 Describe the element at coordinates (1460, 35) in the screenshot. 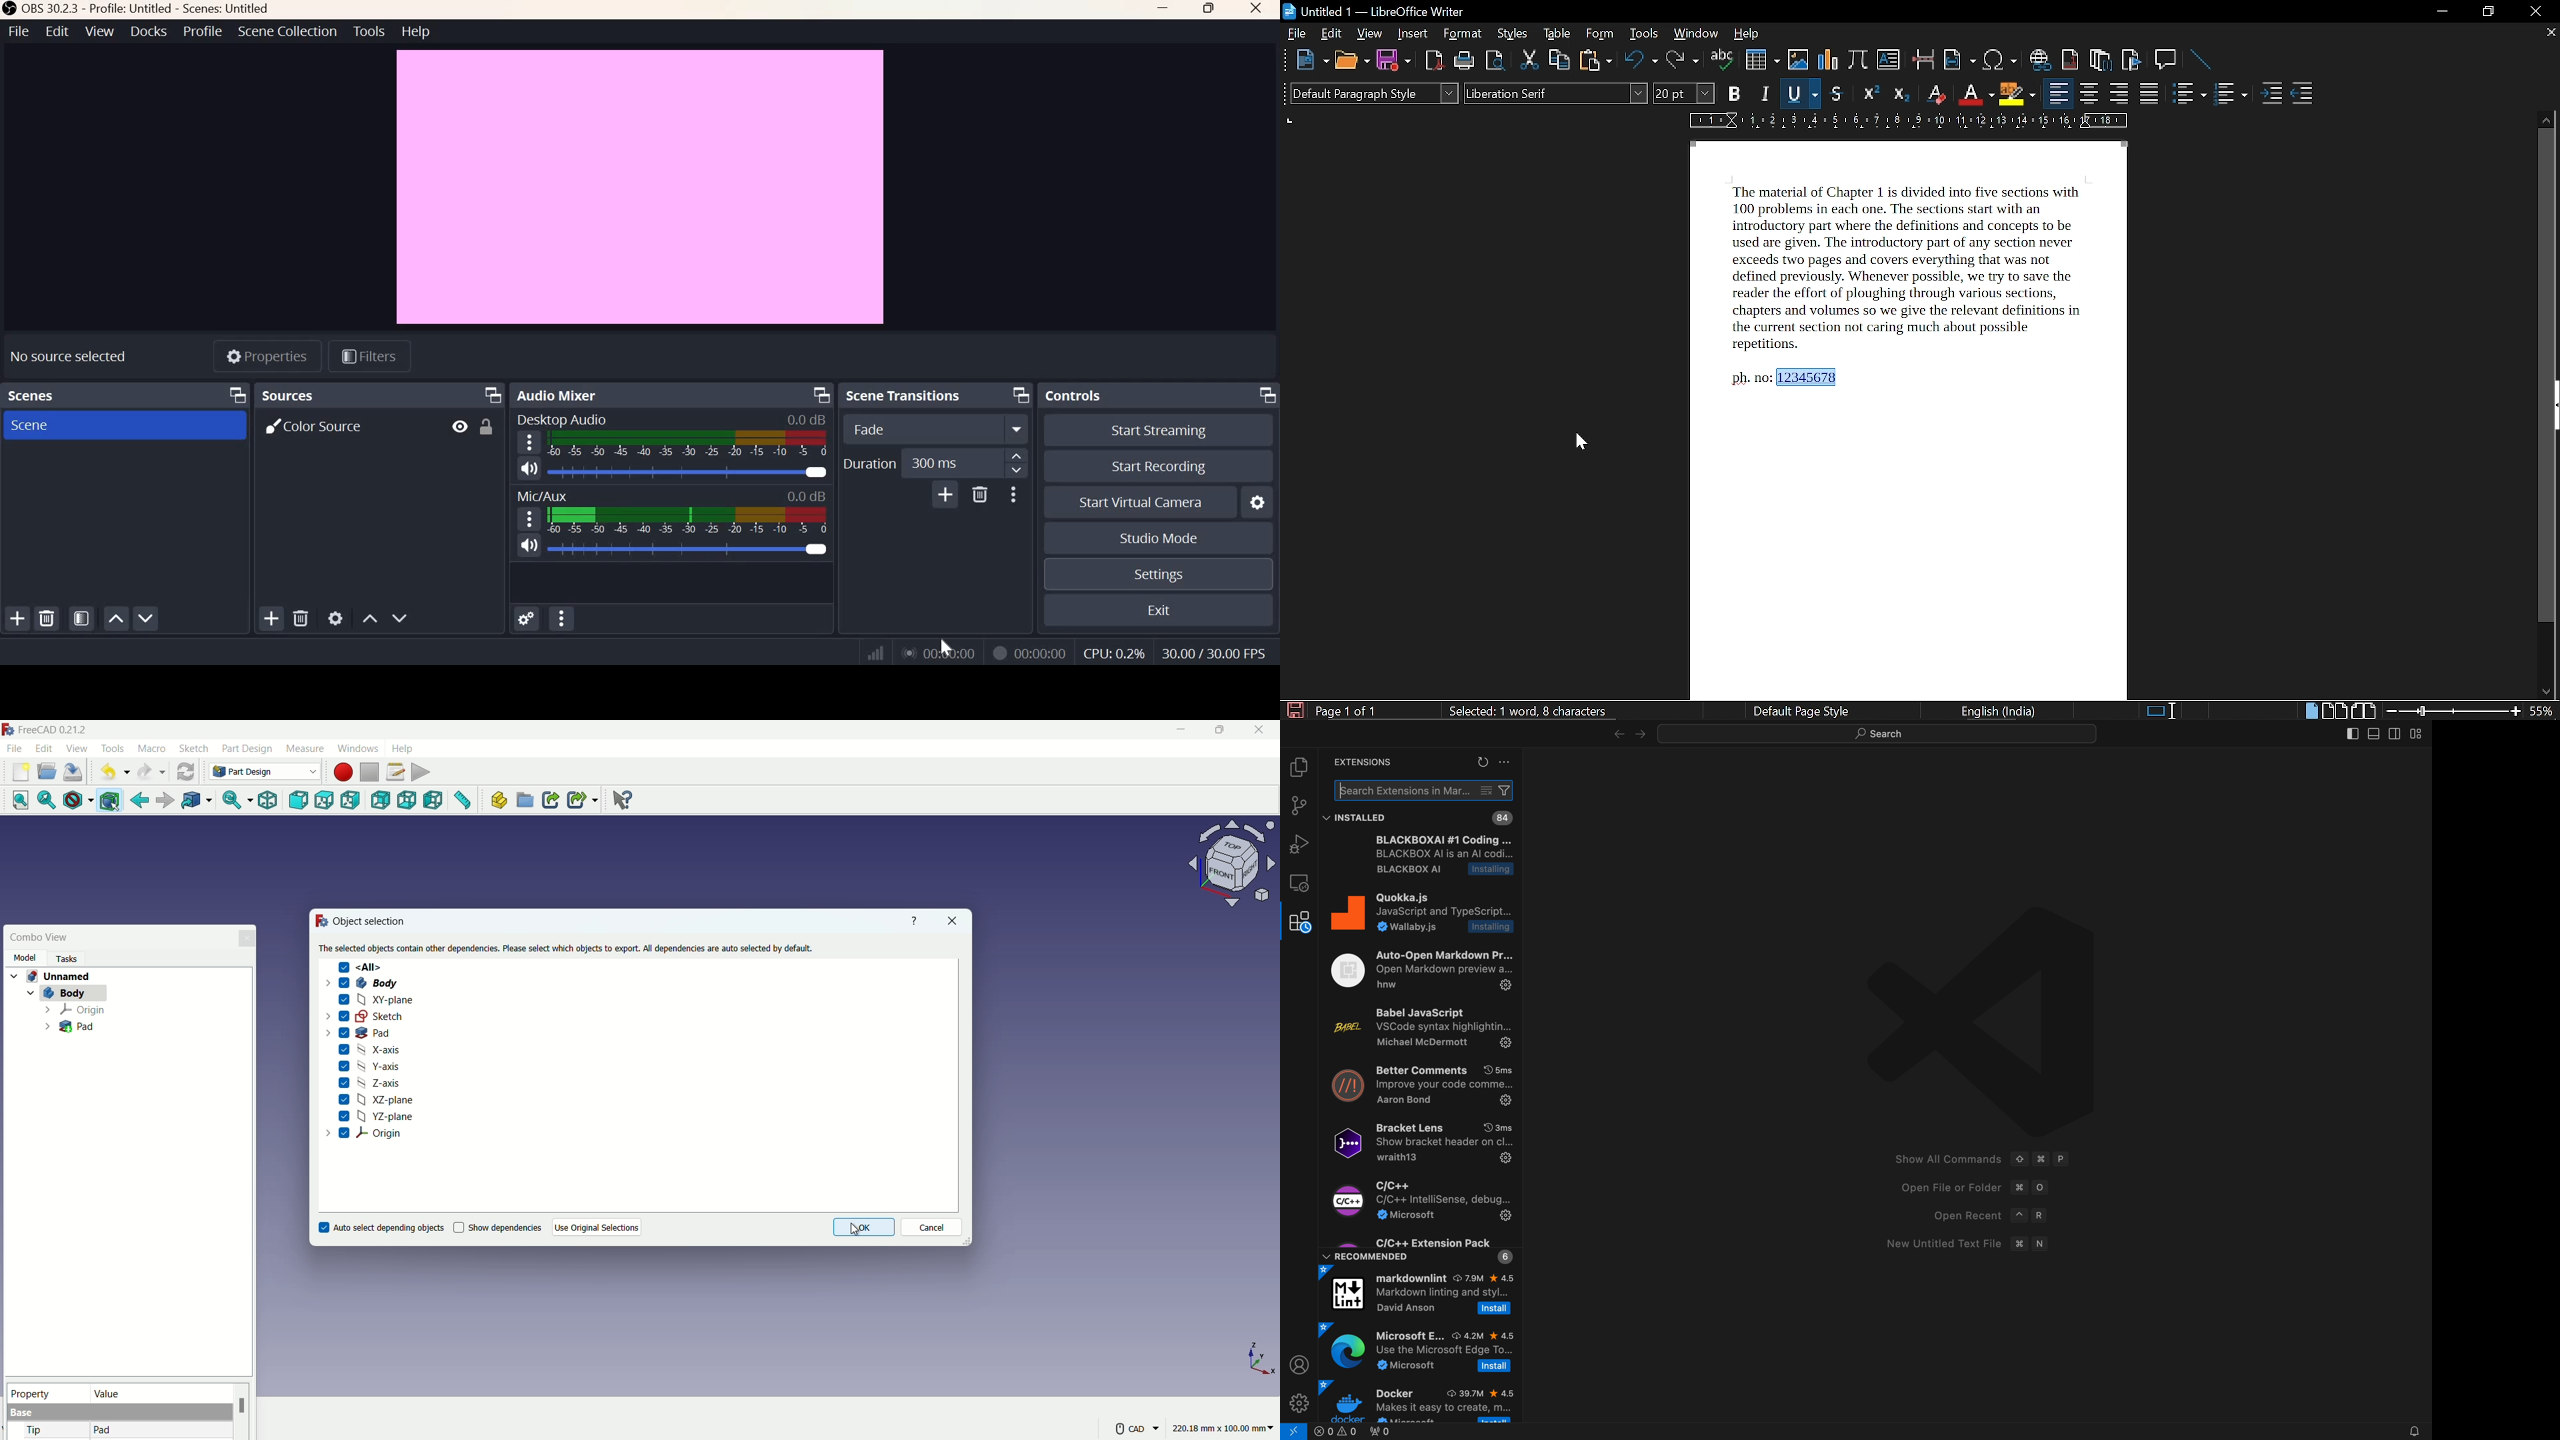

I see `format` at that location.